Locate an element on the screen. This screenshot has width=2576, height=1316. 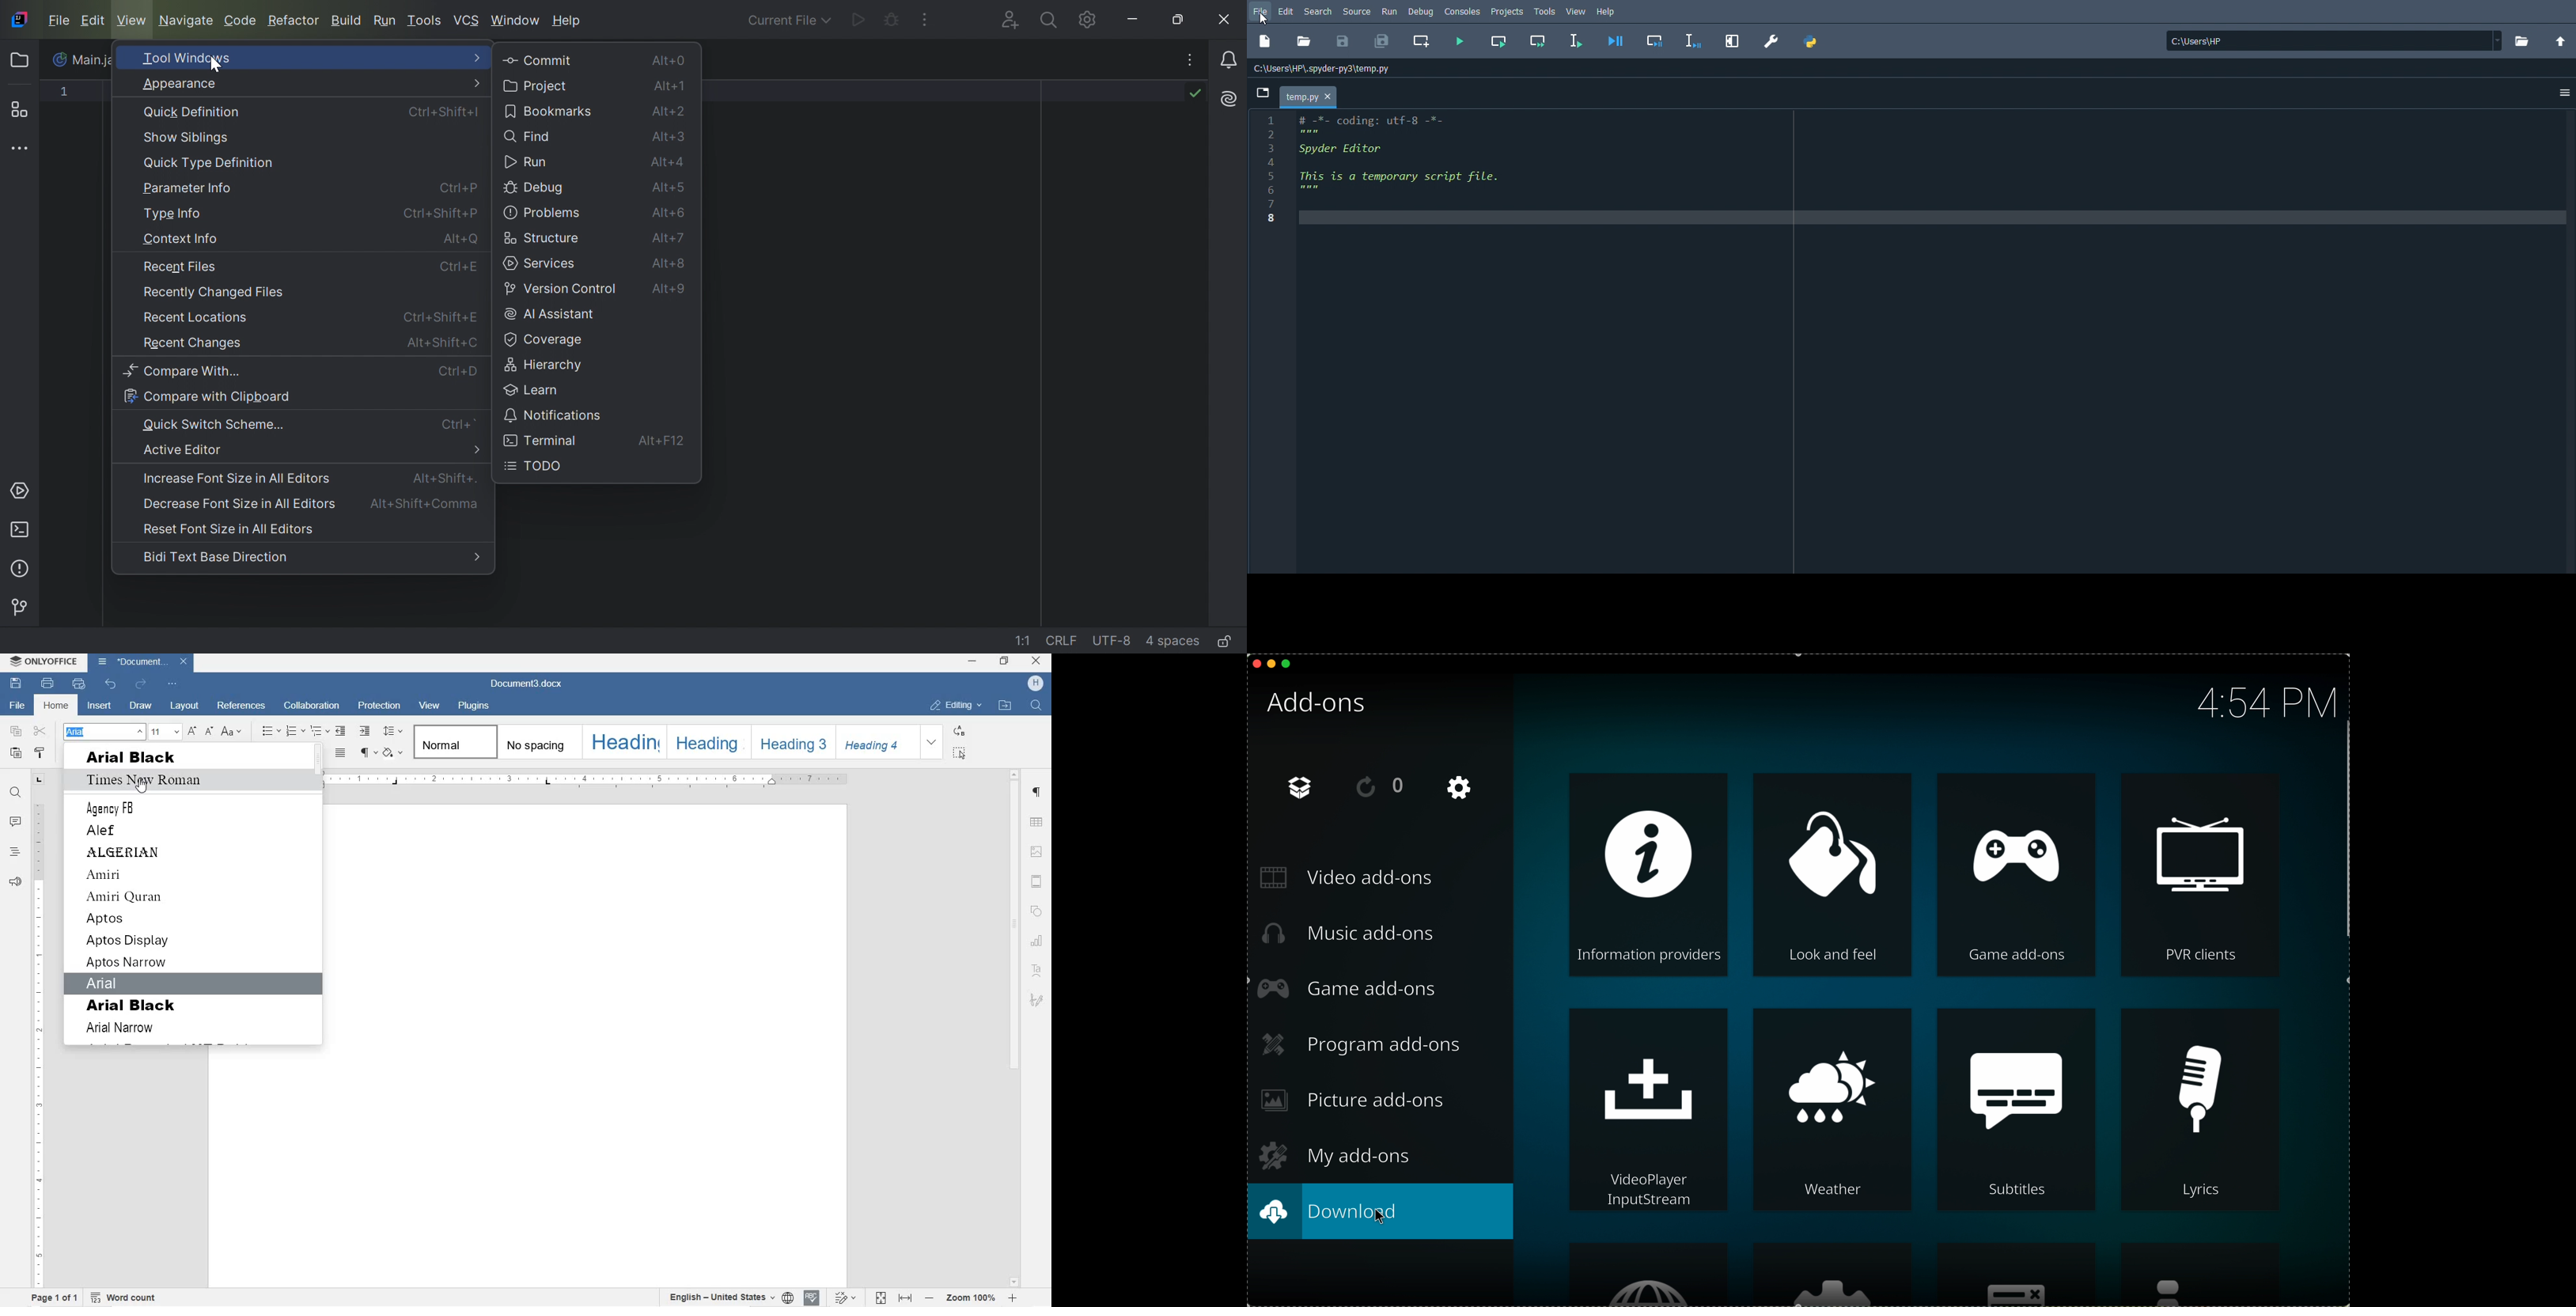
WORD COUNT is located at coordinates (124, 1297).